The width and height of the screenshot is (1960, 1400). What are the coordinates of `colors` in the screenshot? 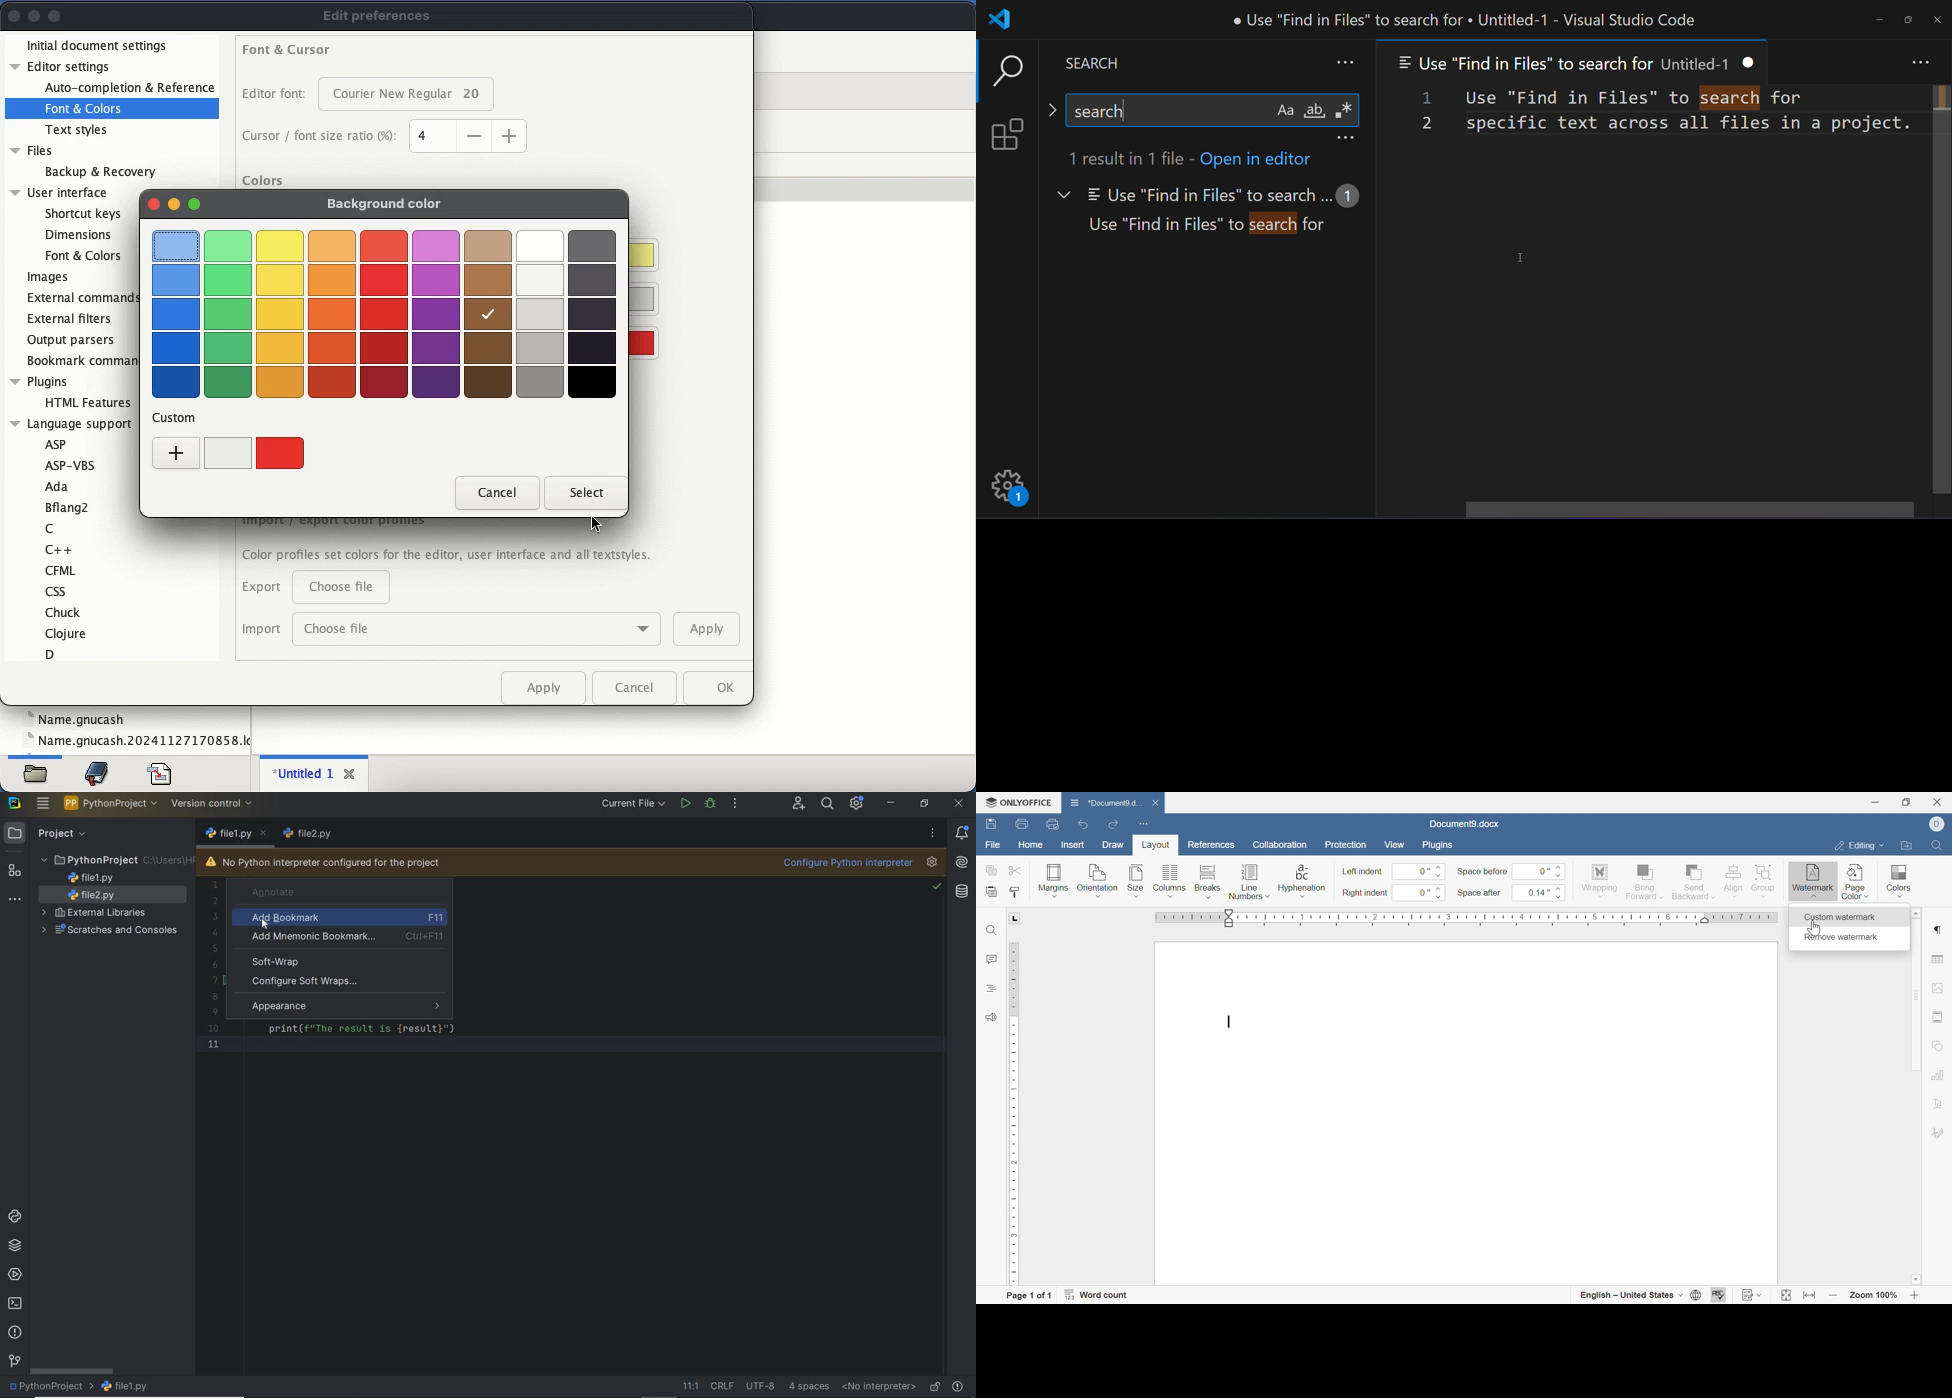 It's located at (1897, 877).